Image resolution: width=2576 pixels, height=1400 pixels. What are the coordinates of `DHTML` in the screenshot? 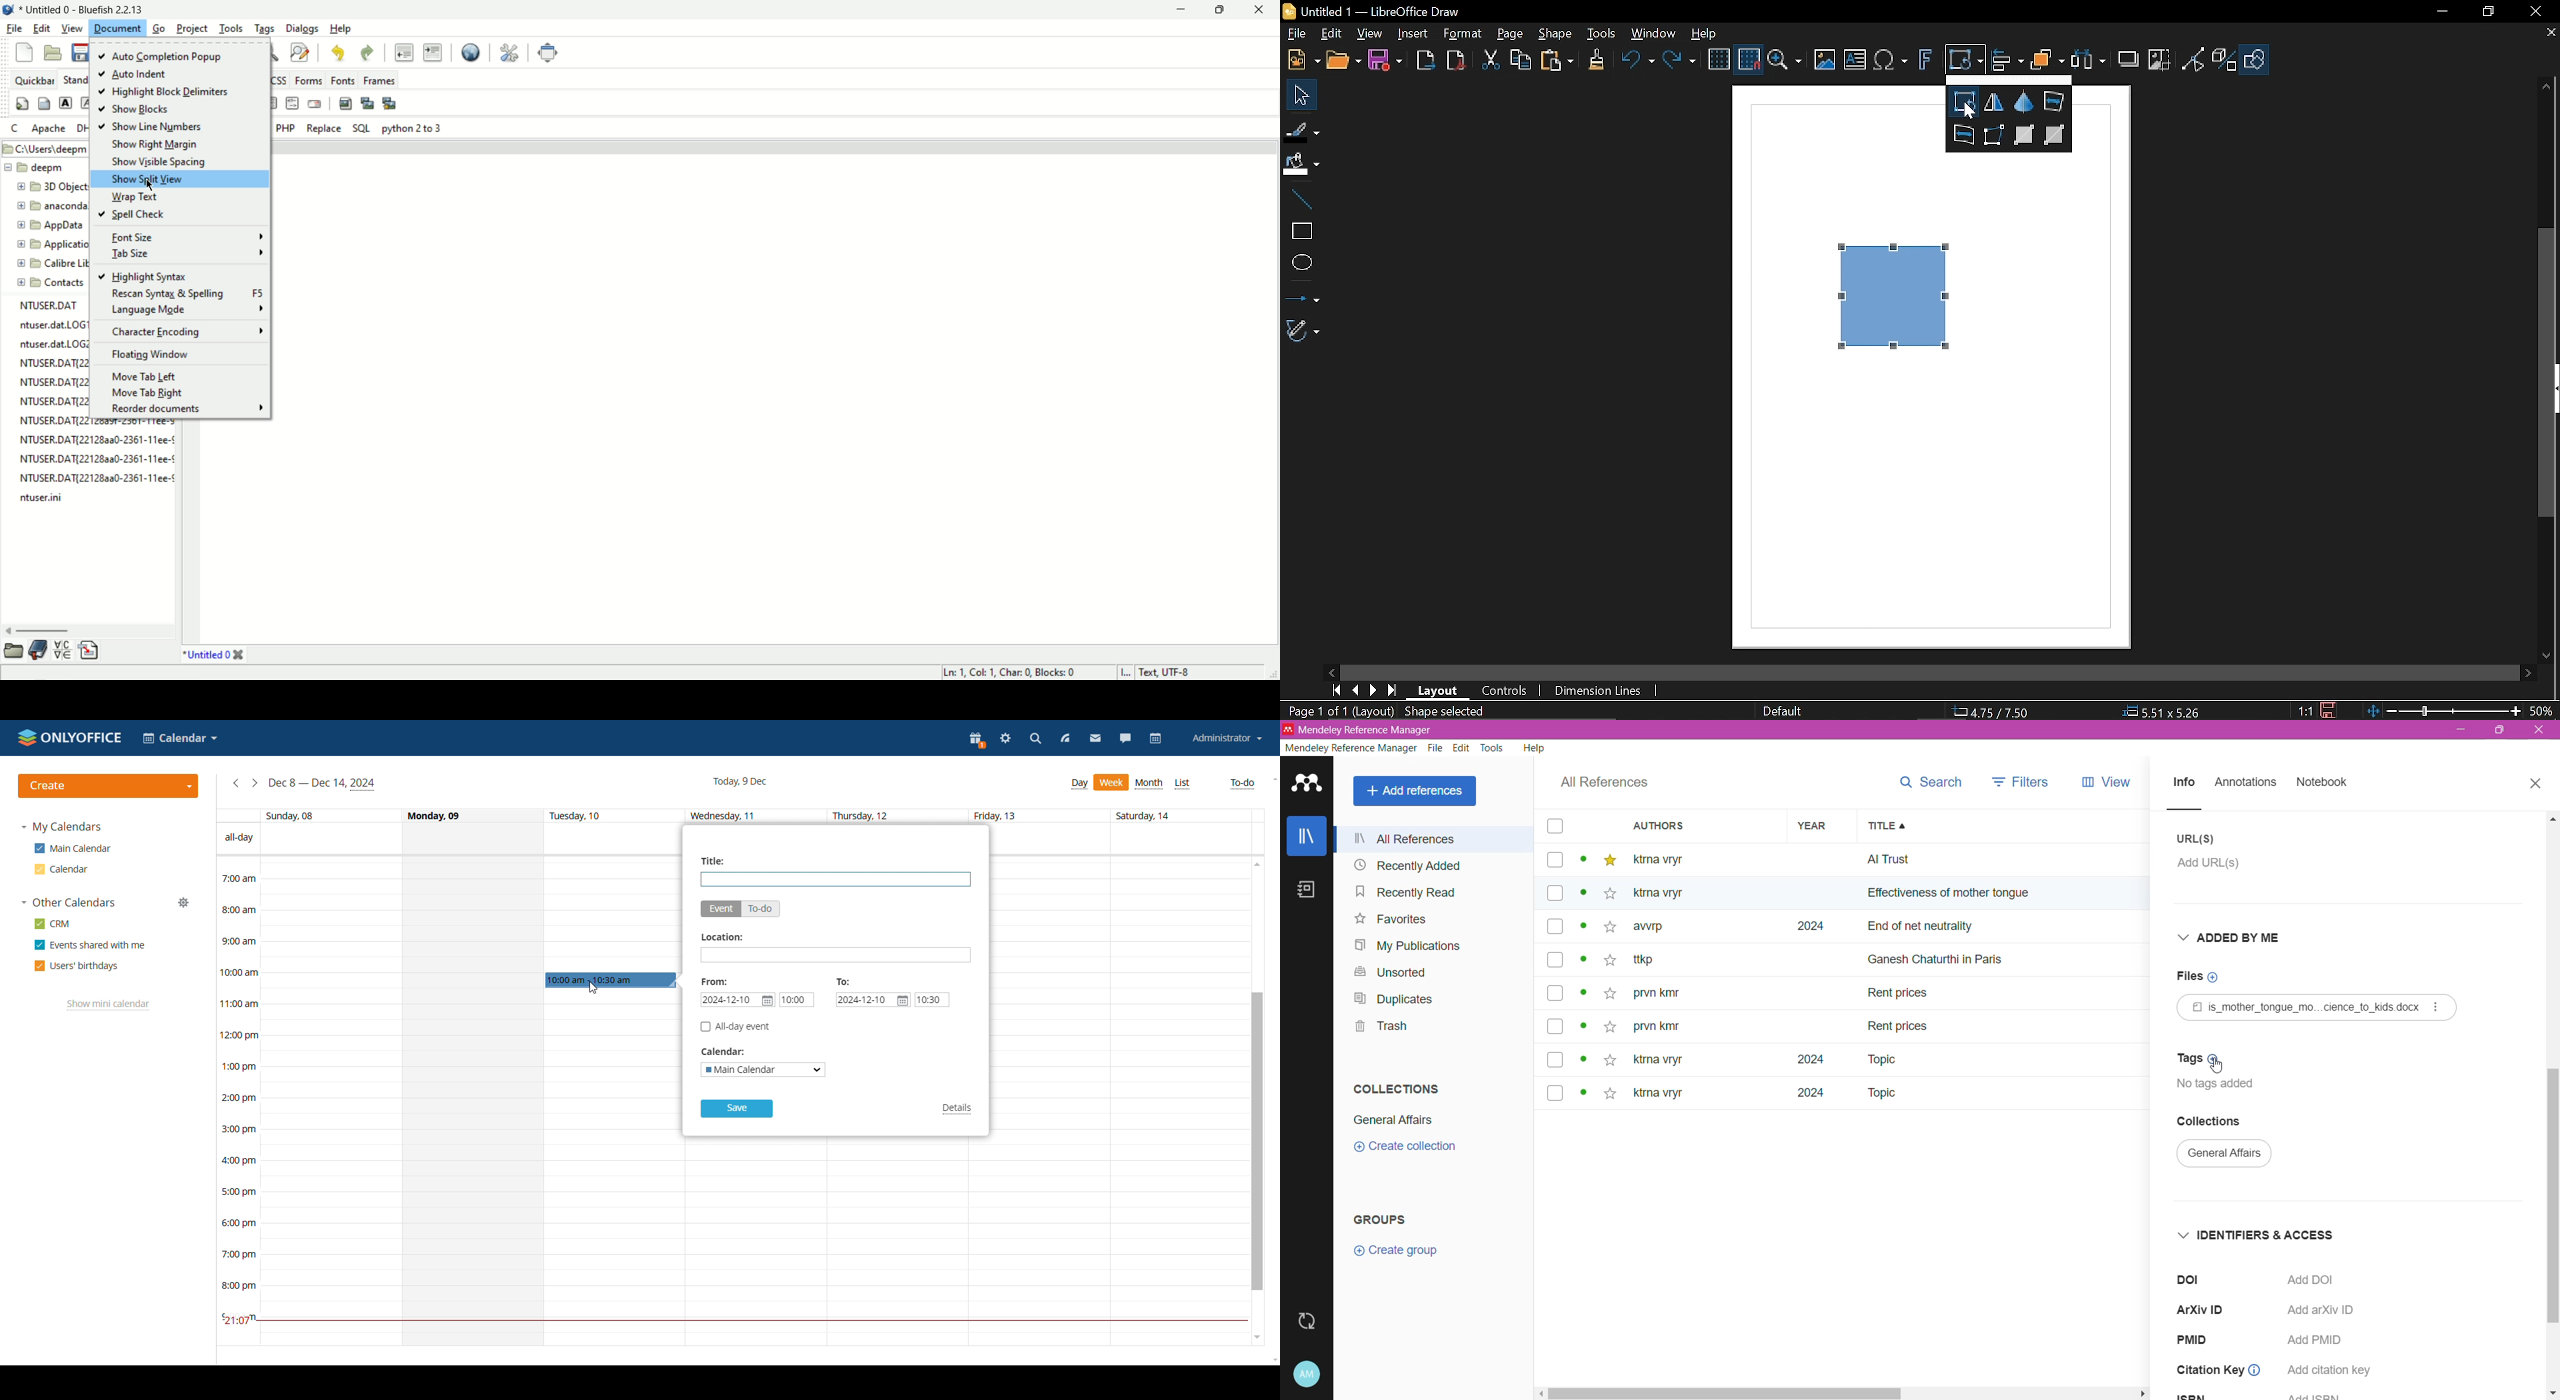 It's located at (83, 128).